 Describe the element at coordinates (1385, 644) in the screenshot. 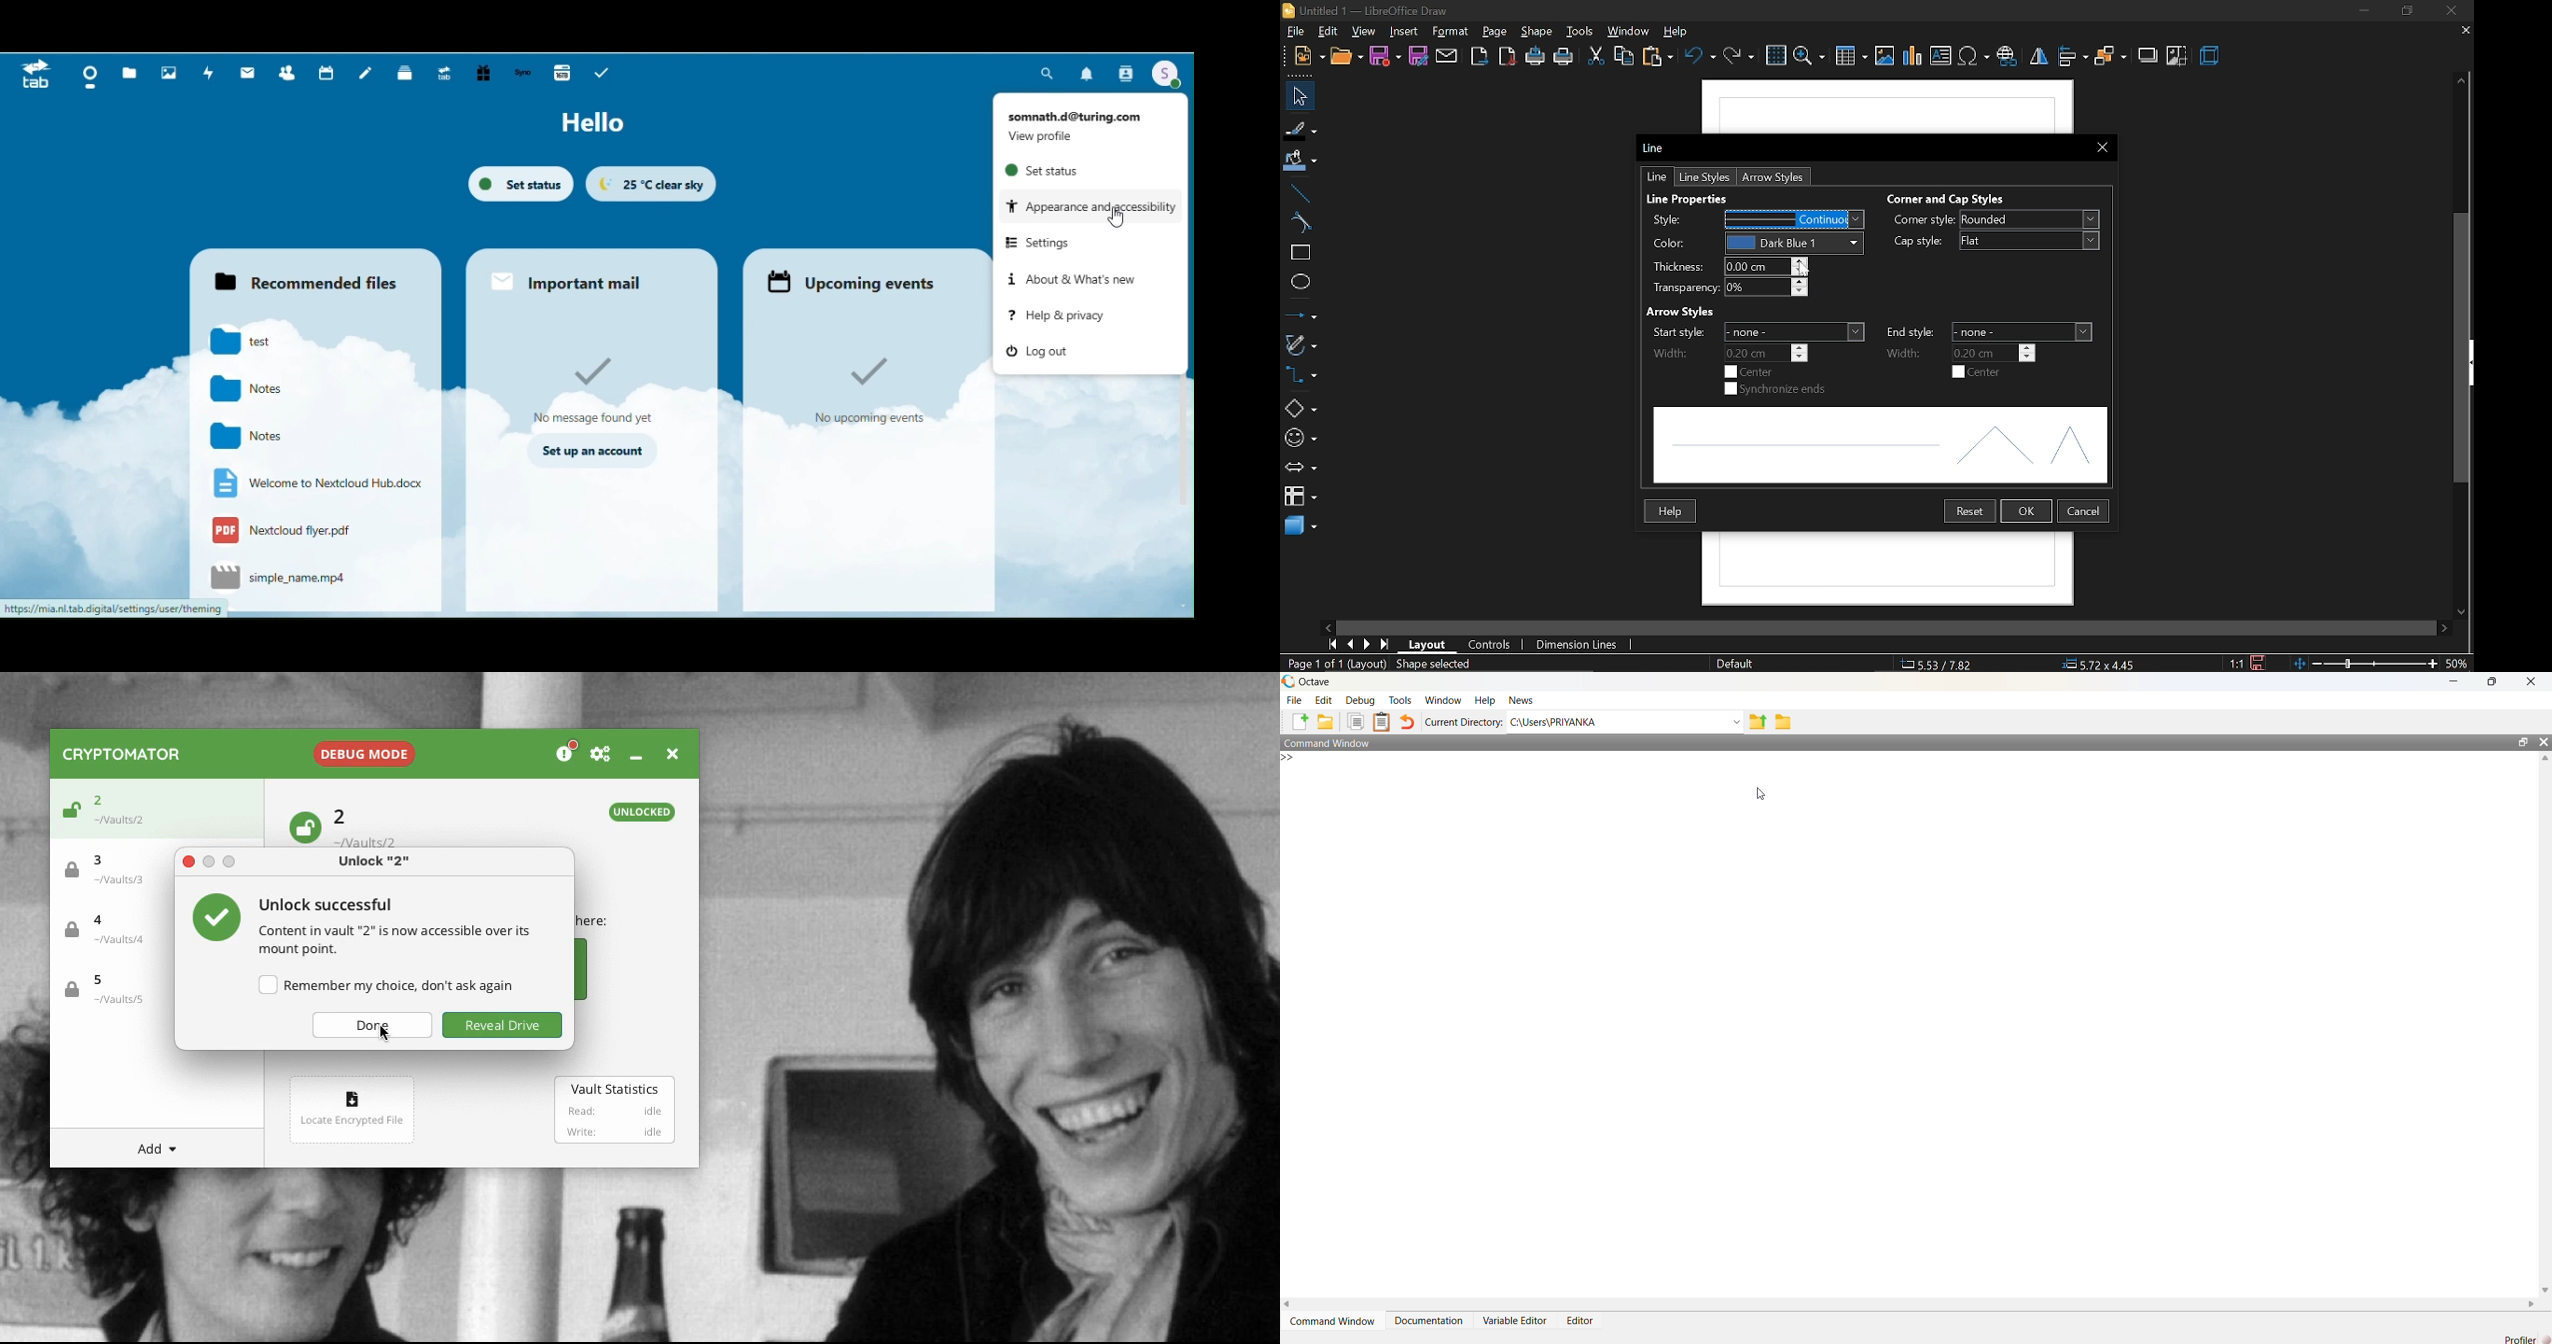

I see `go to last page` at that location.